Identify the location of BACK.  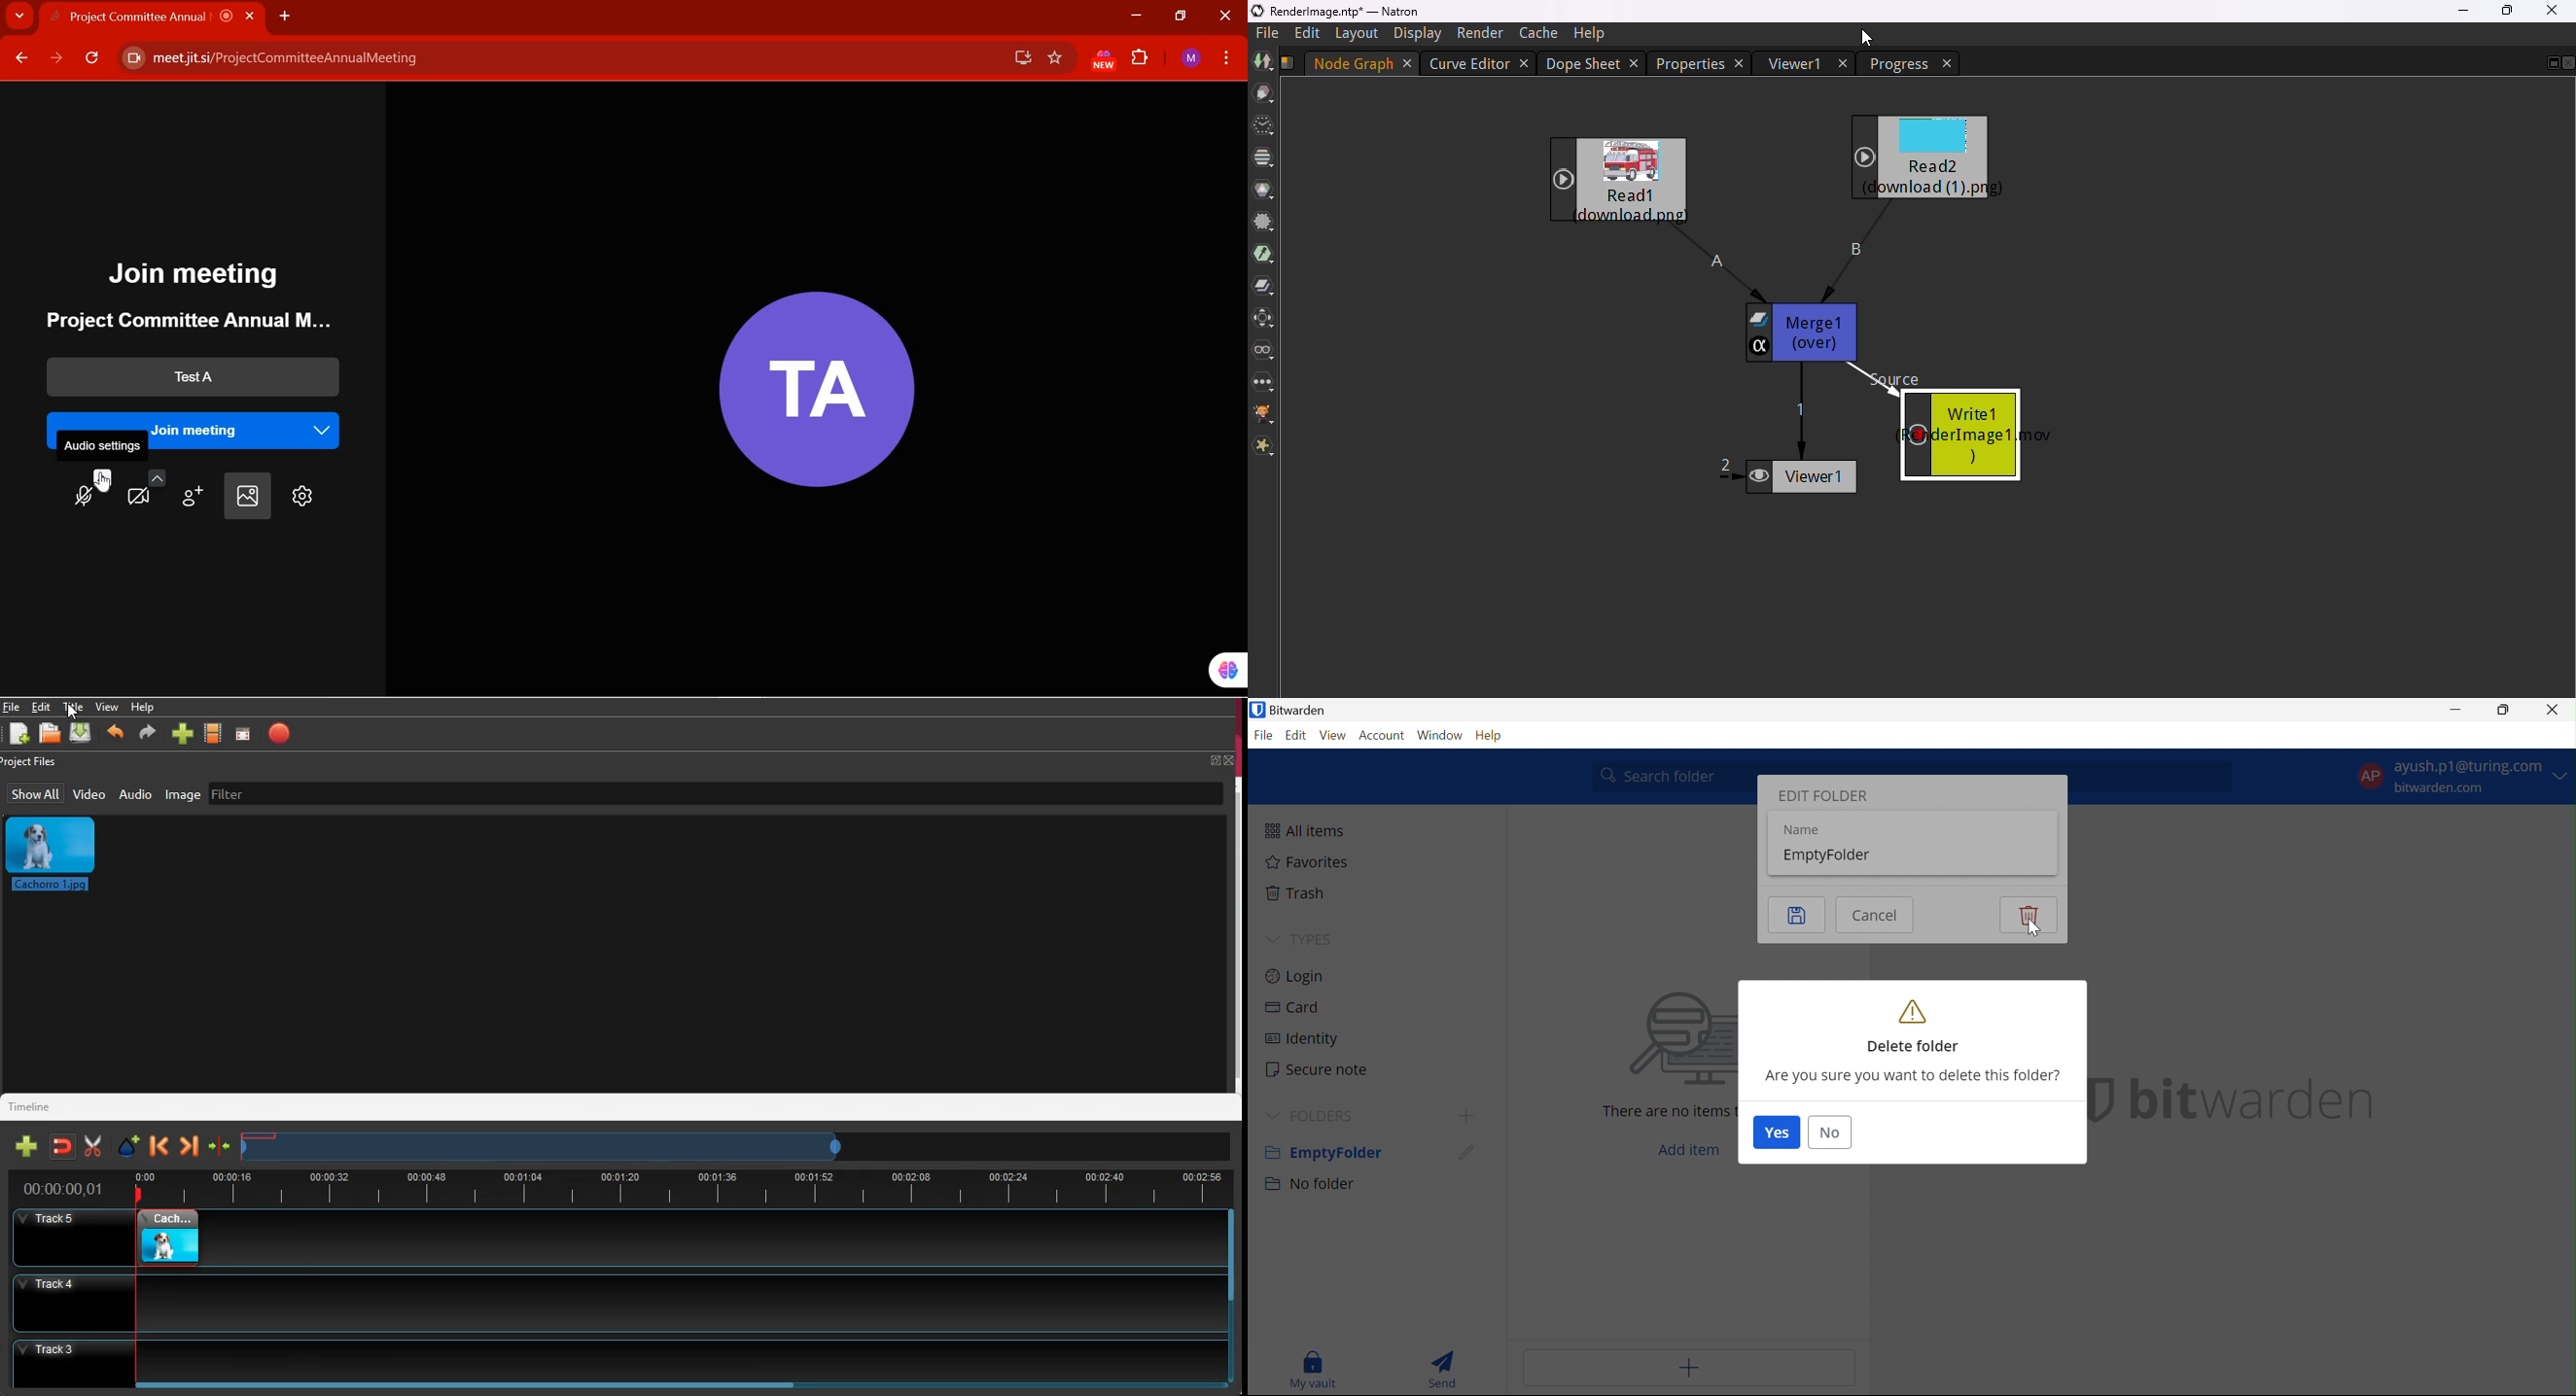
(20, 58).